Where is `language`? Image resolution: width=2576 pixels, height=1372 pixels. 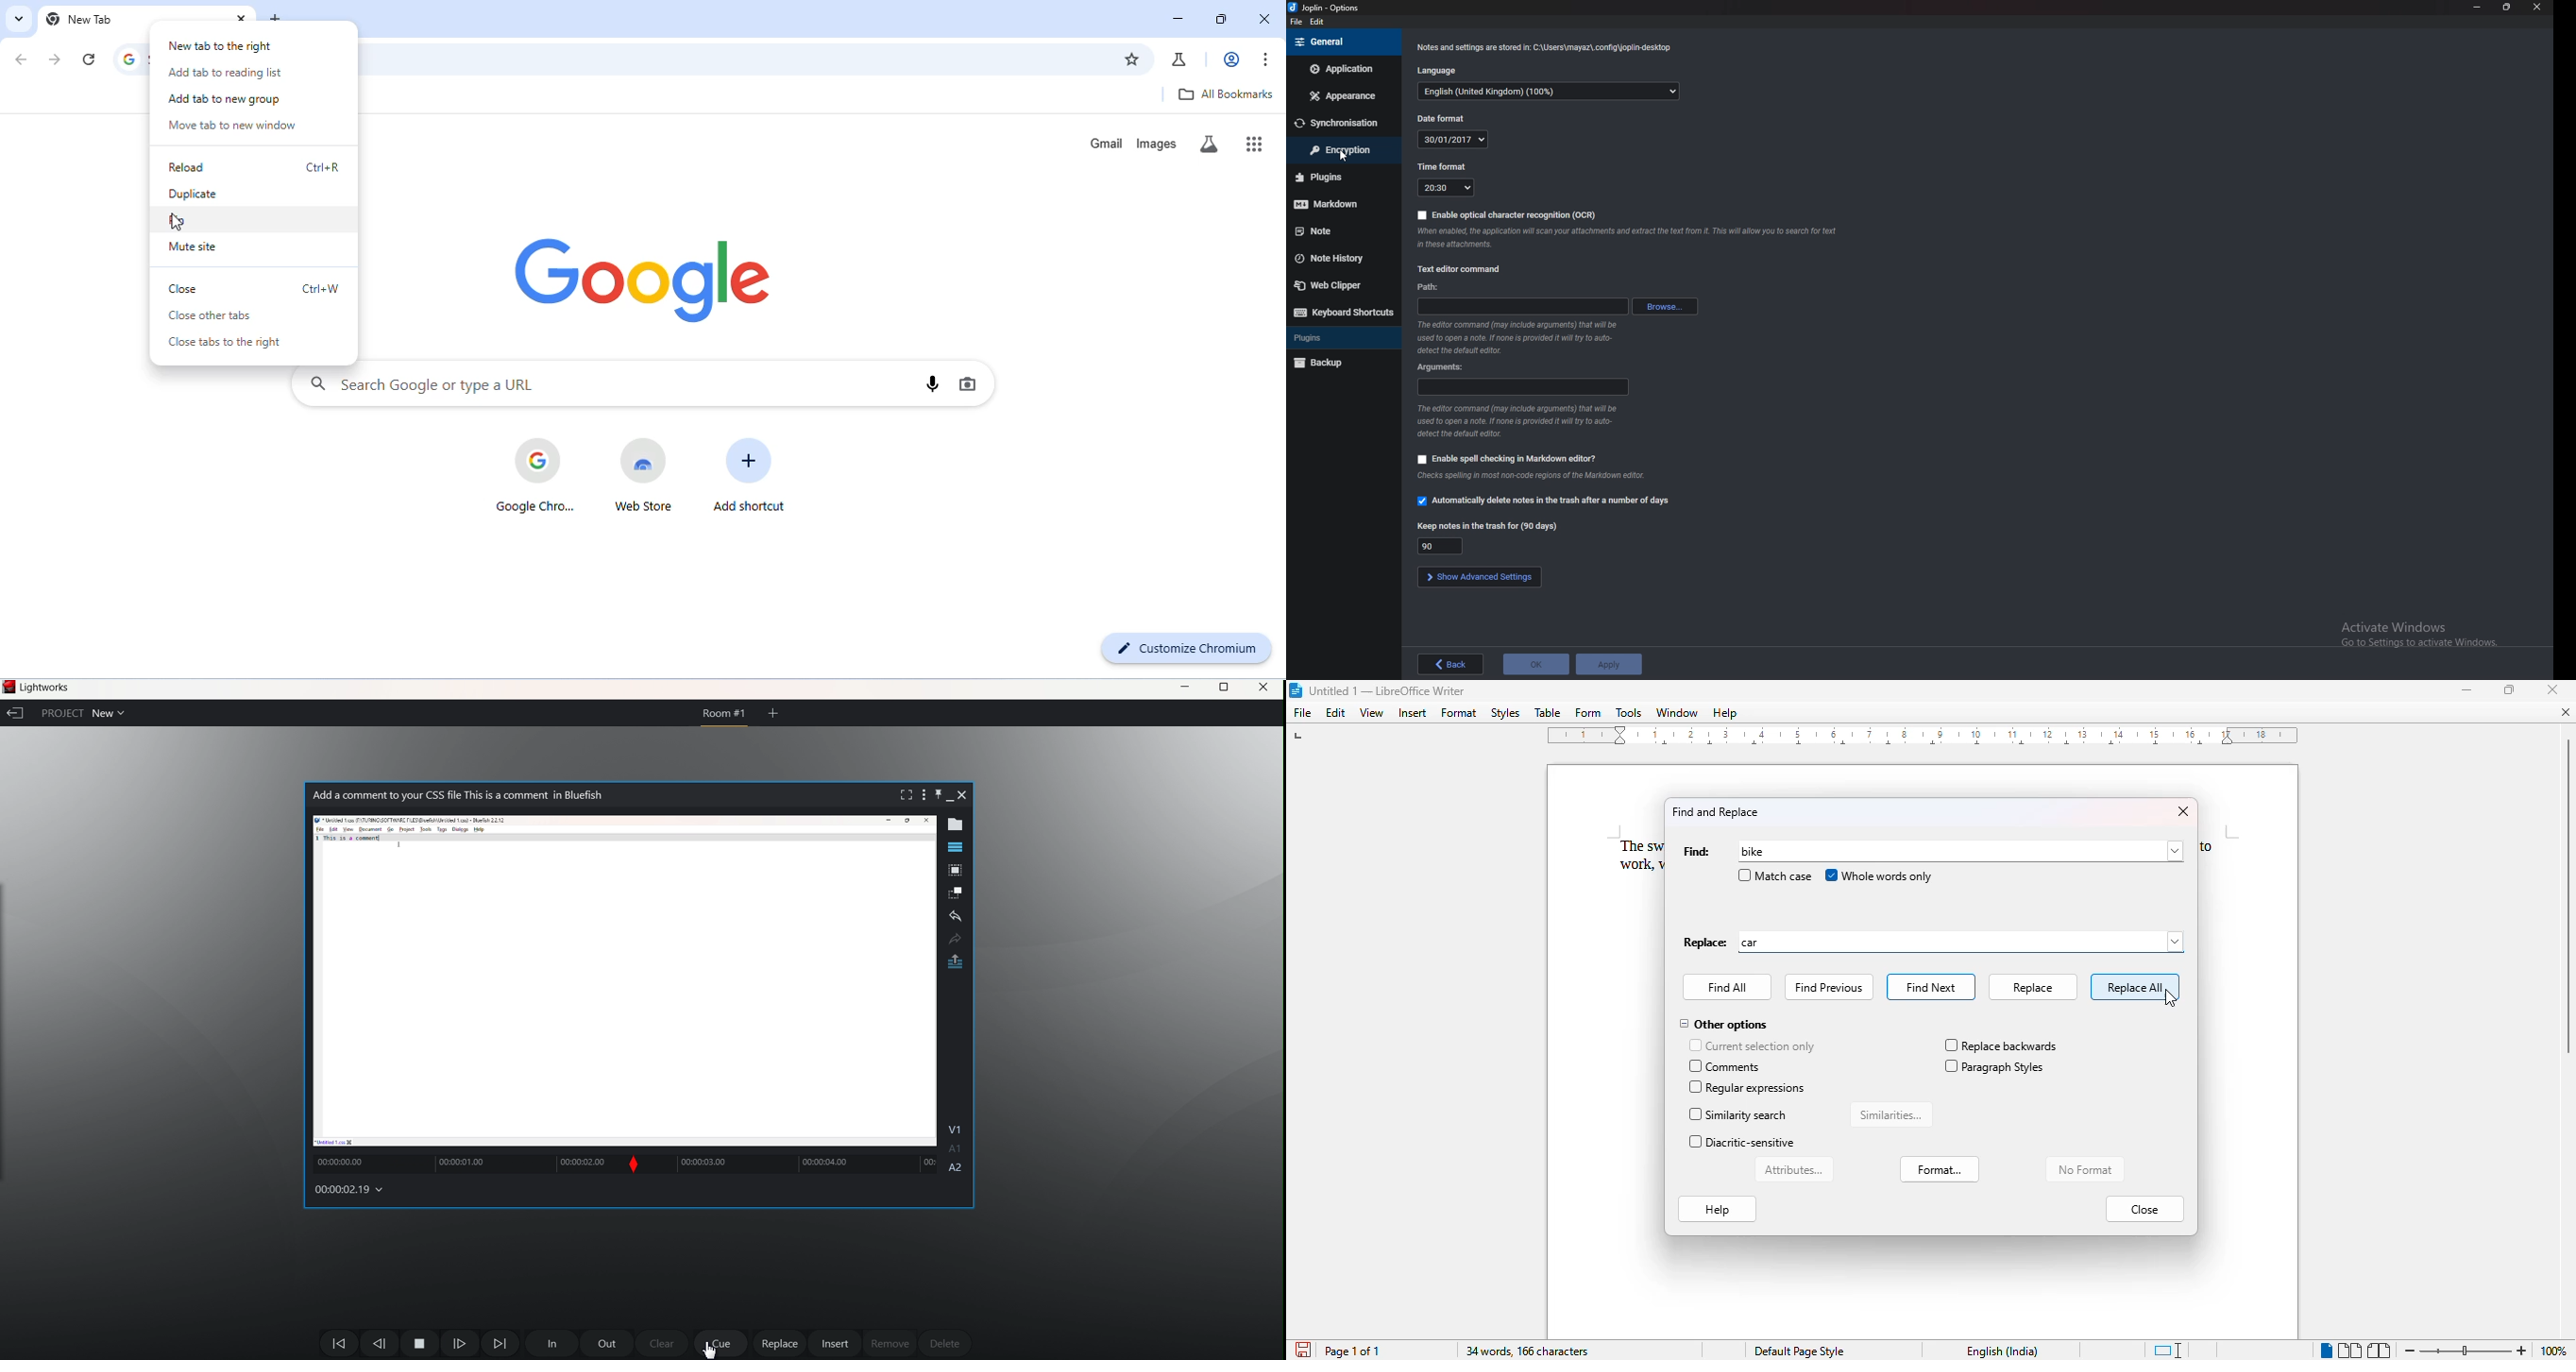
language is located at coordinates (1549, 92).